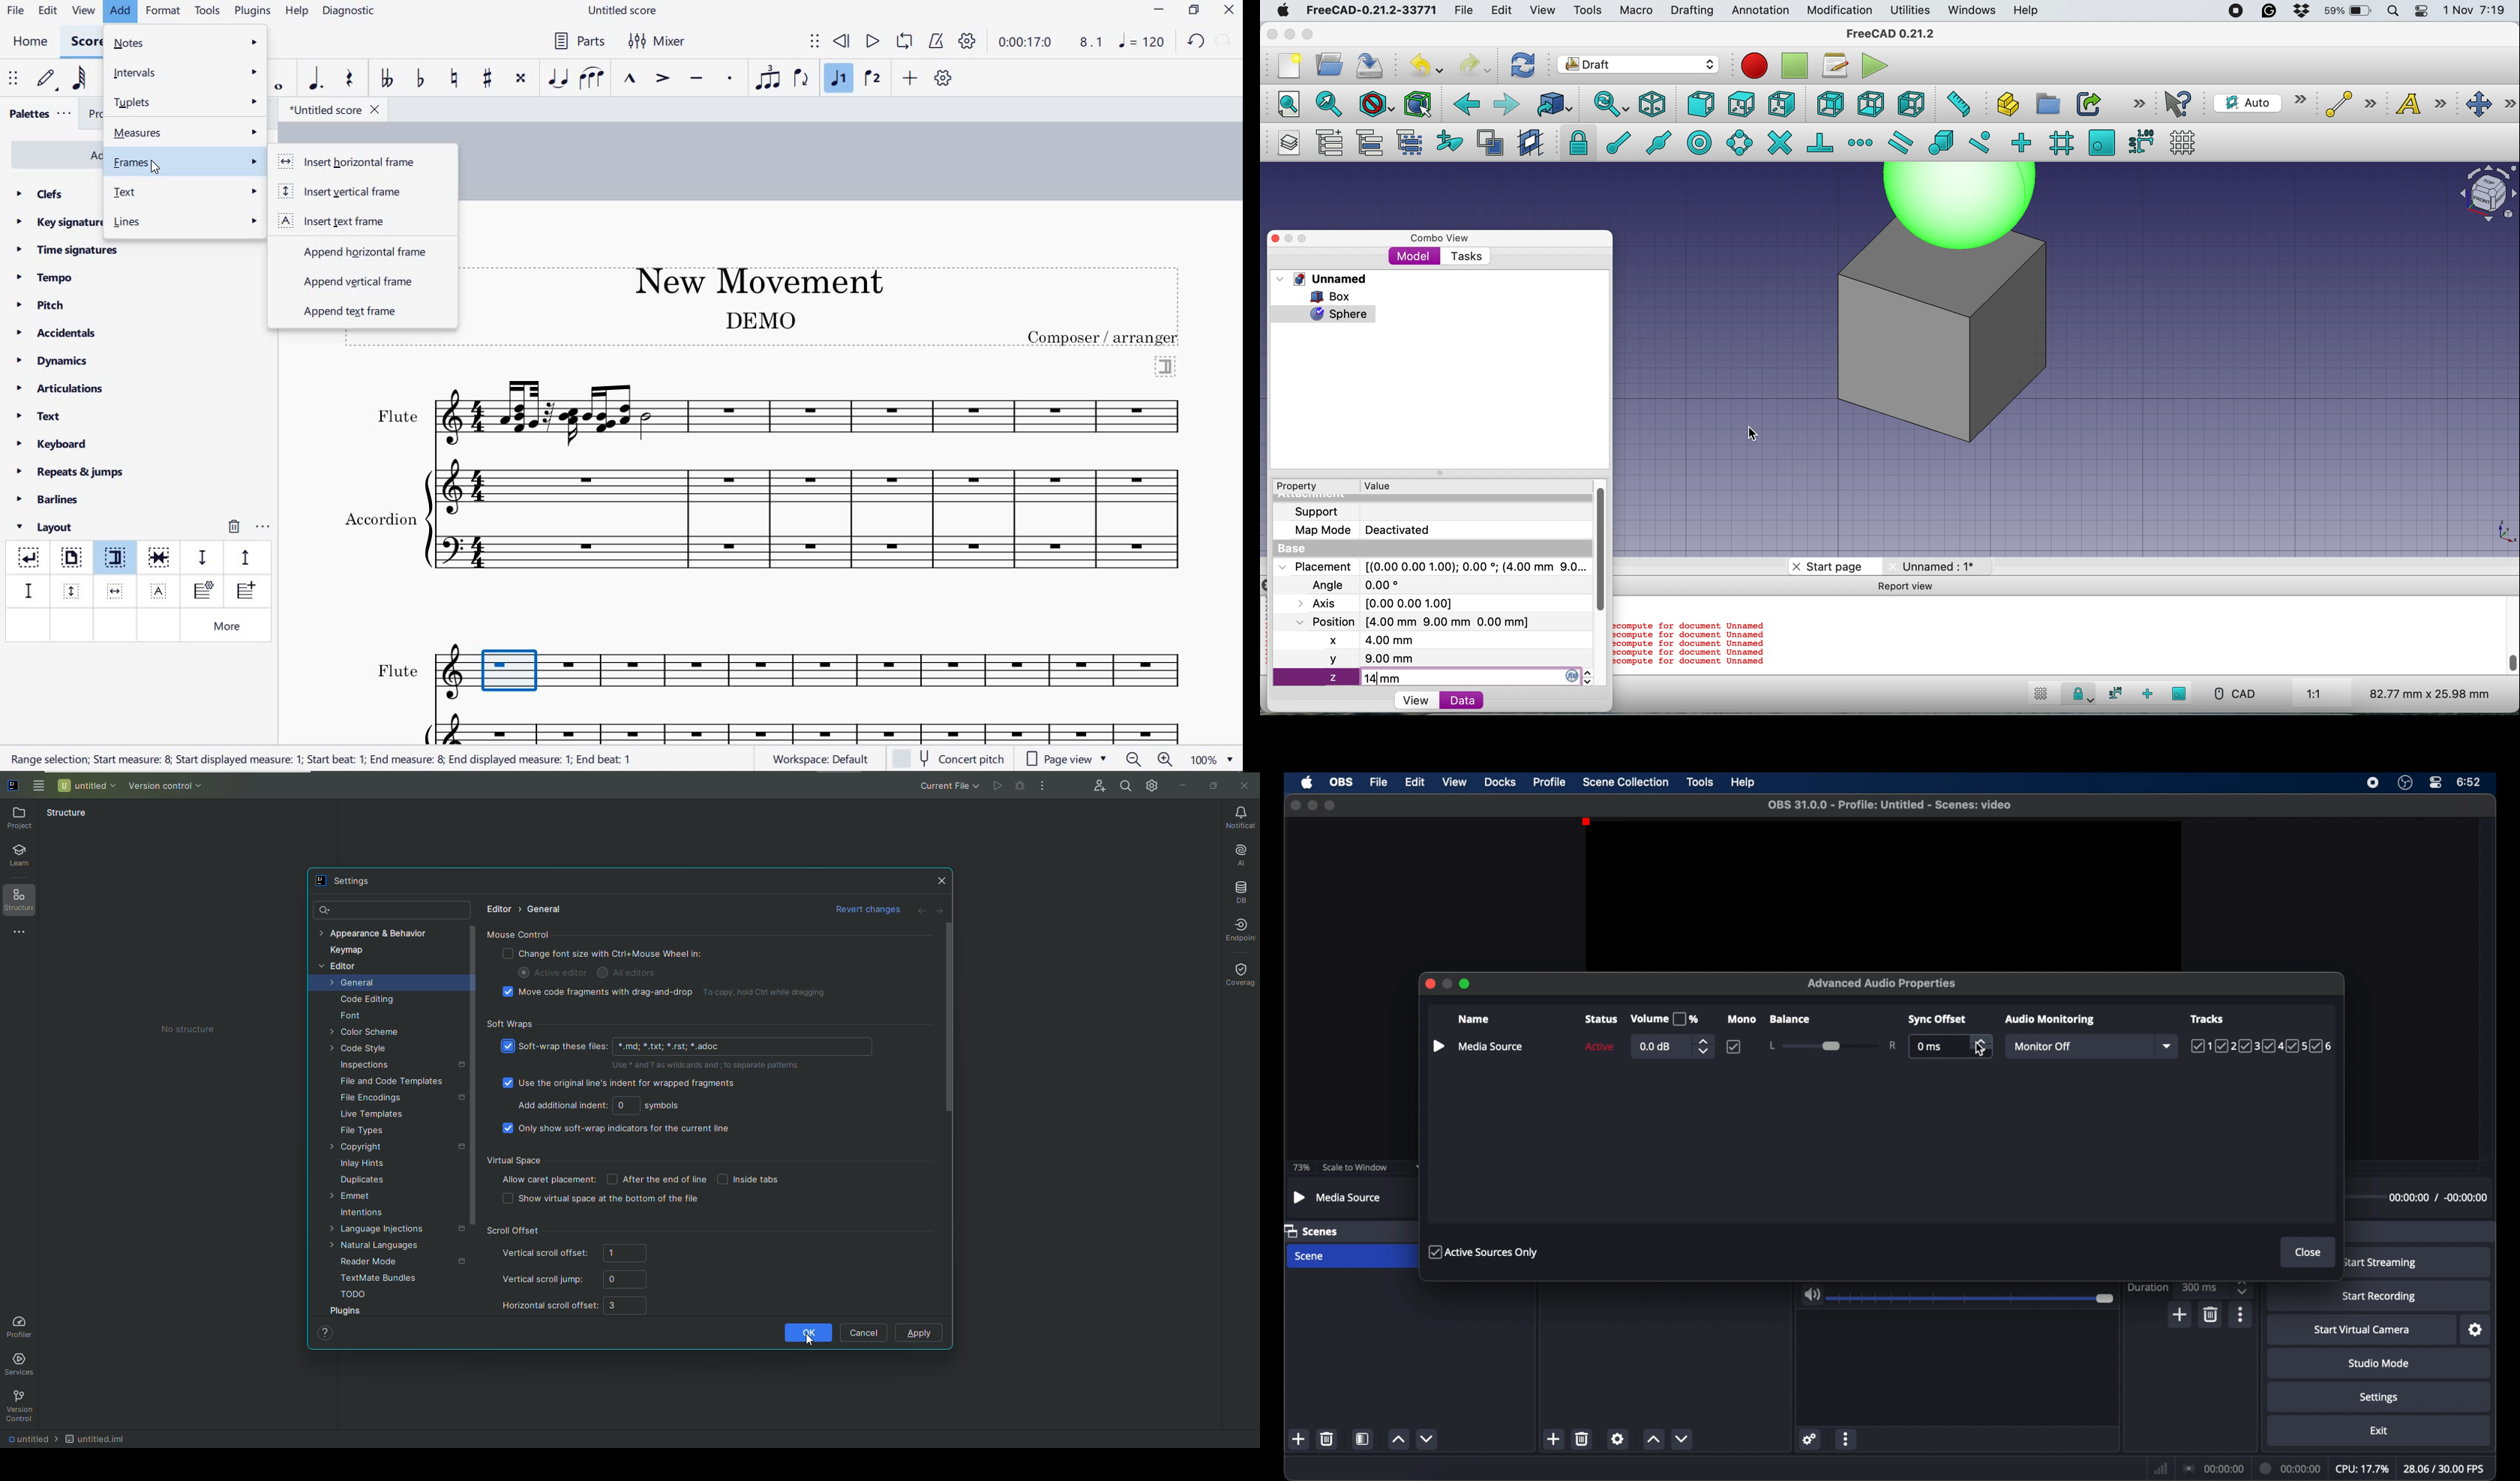  Describe the element at coordinates (53, 444) in the screenshot. I see `keyboard` at that location.